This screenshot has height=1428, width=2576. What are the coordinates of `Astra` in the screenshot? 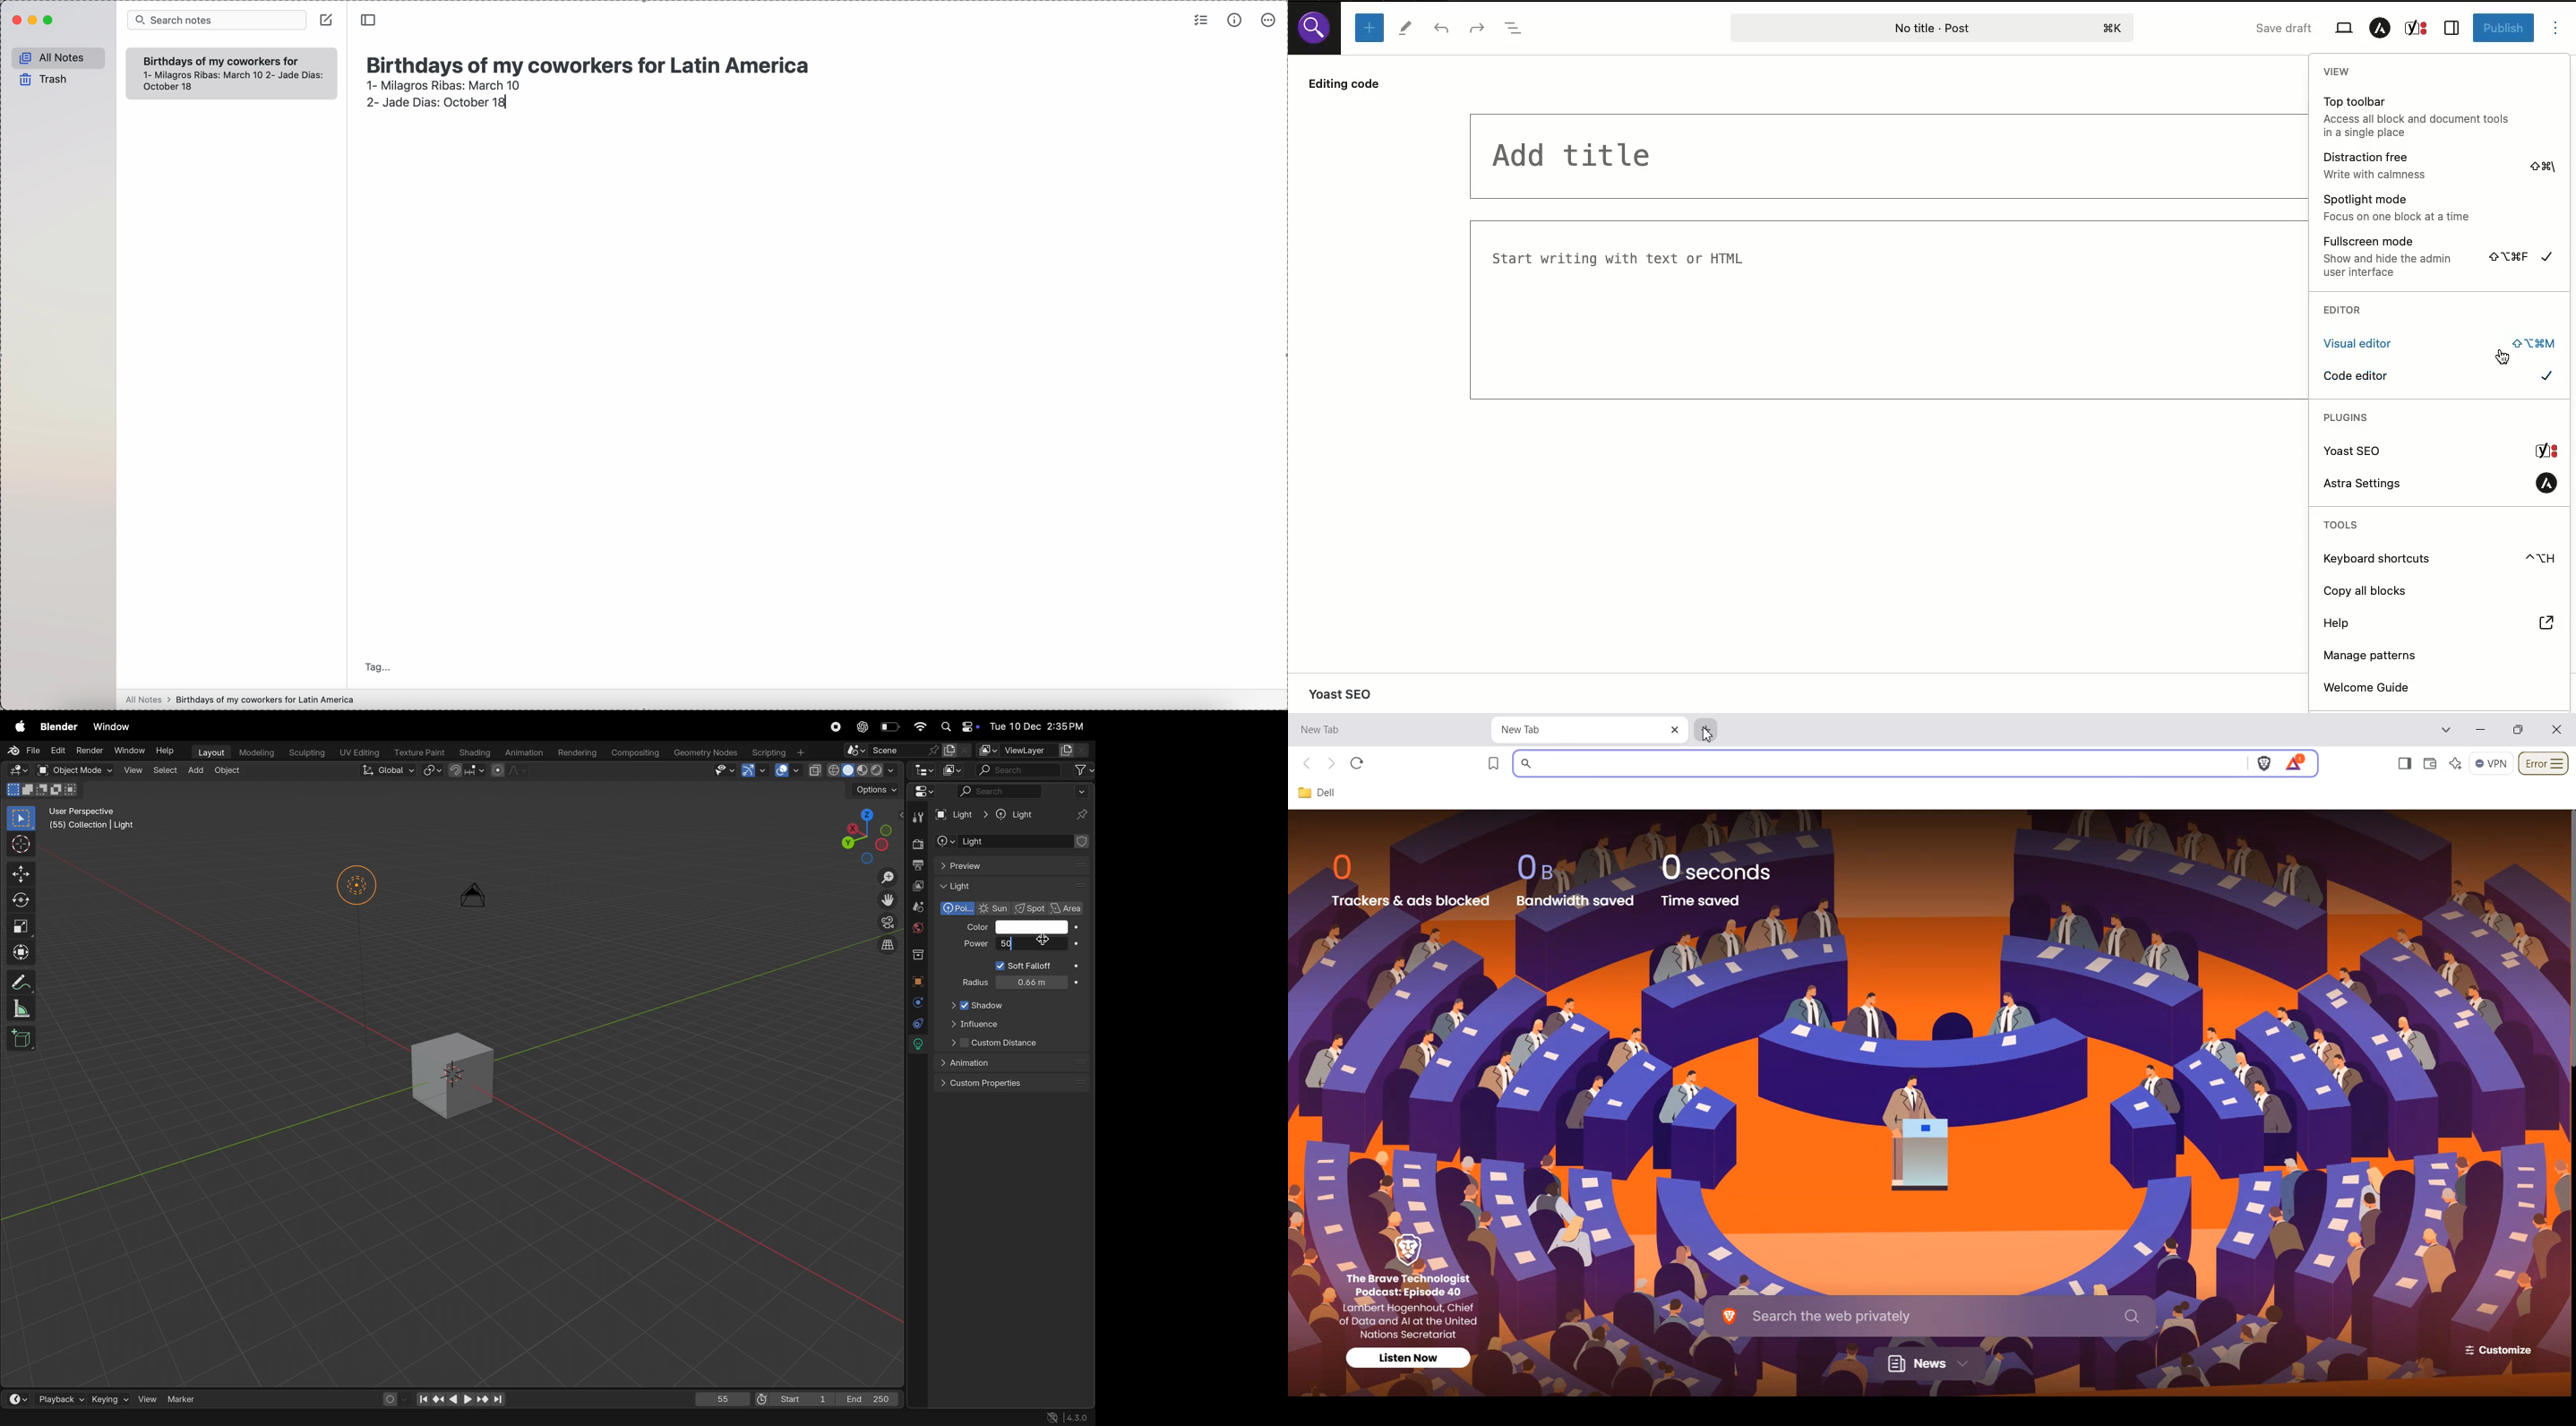 It's located at (2380, 30).